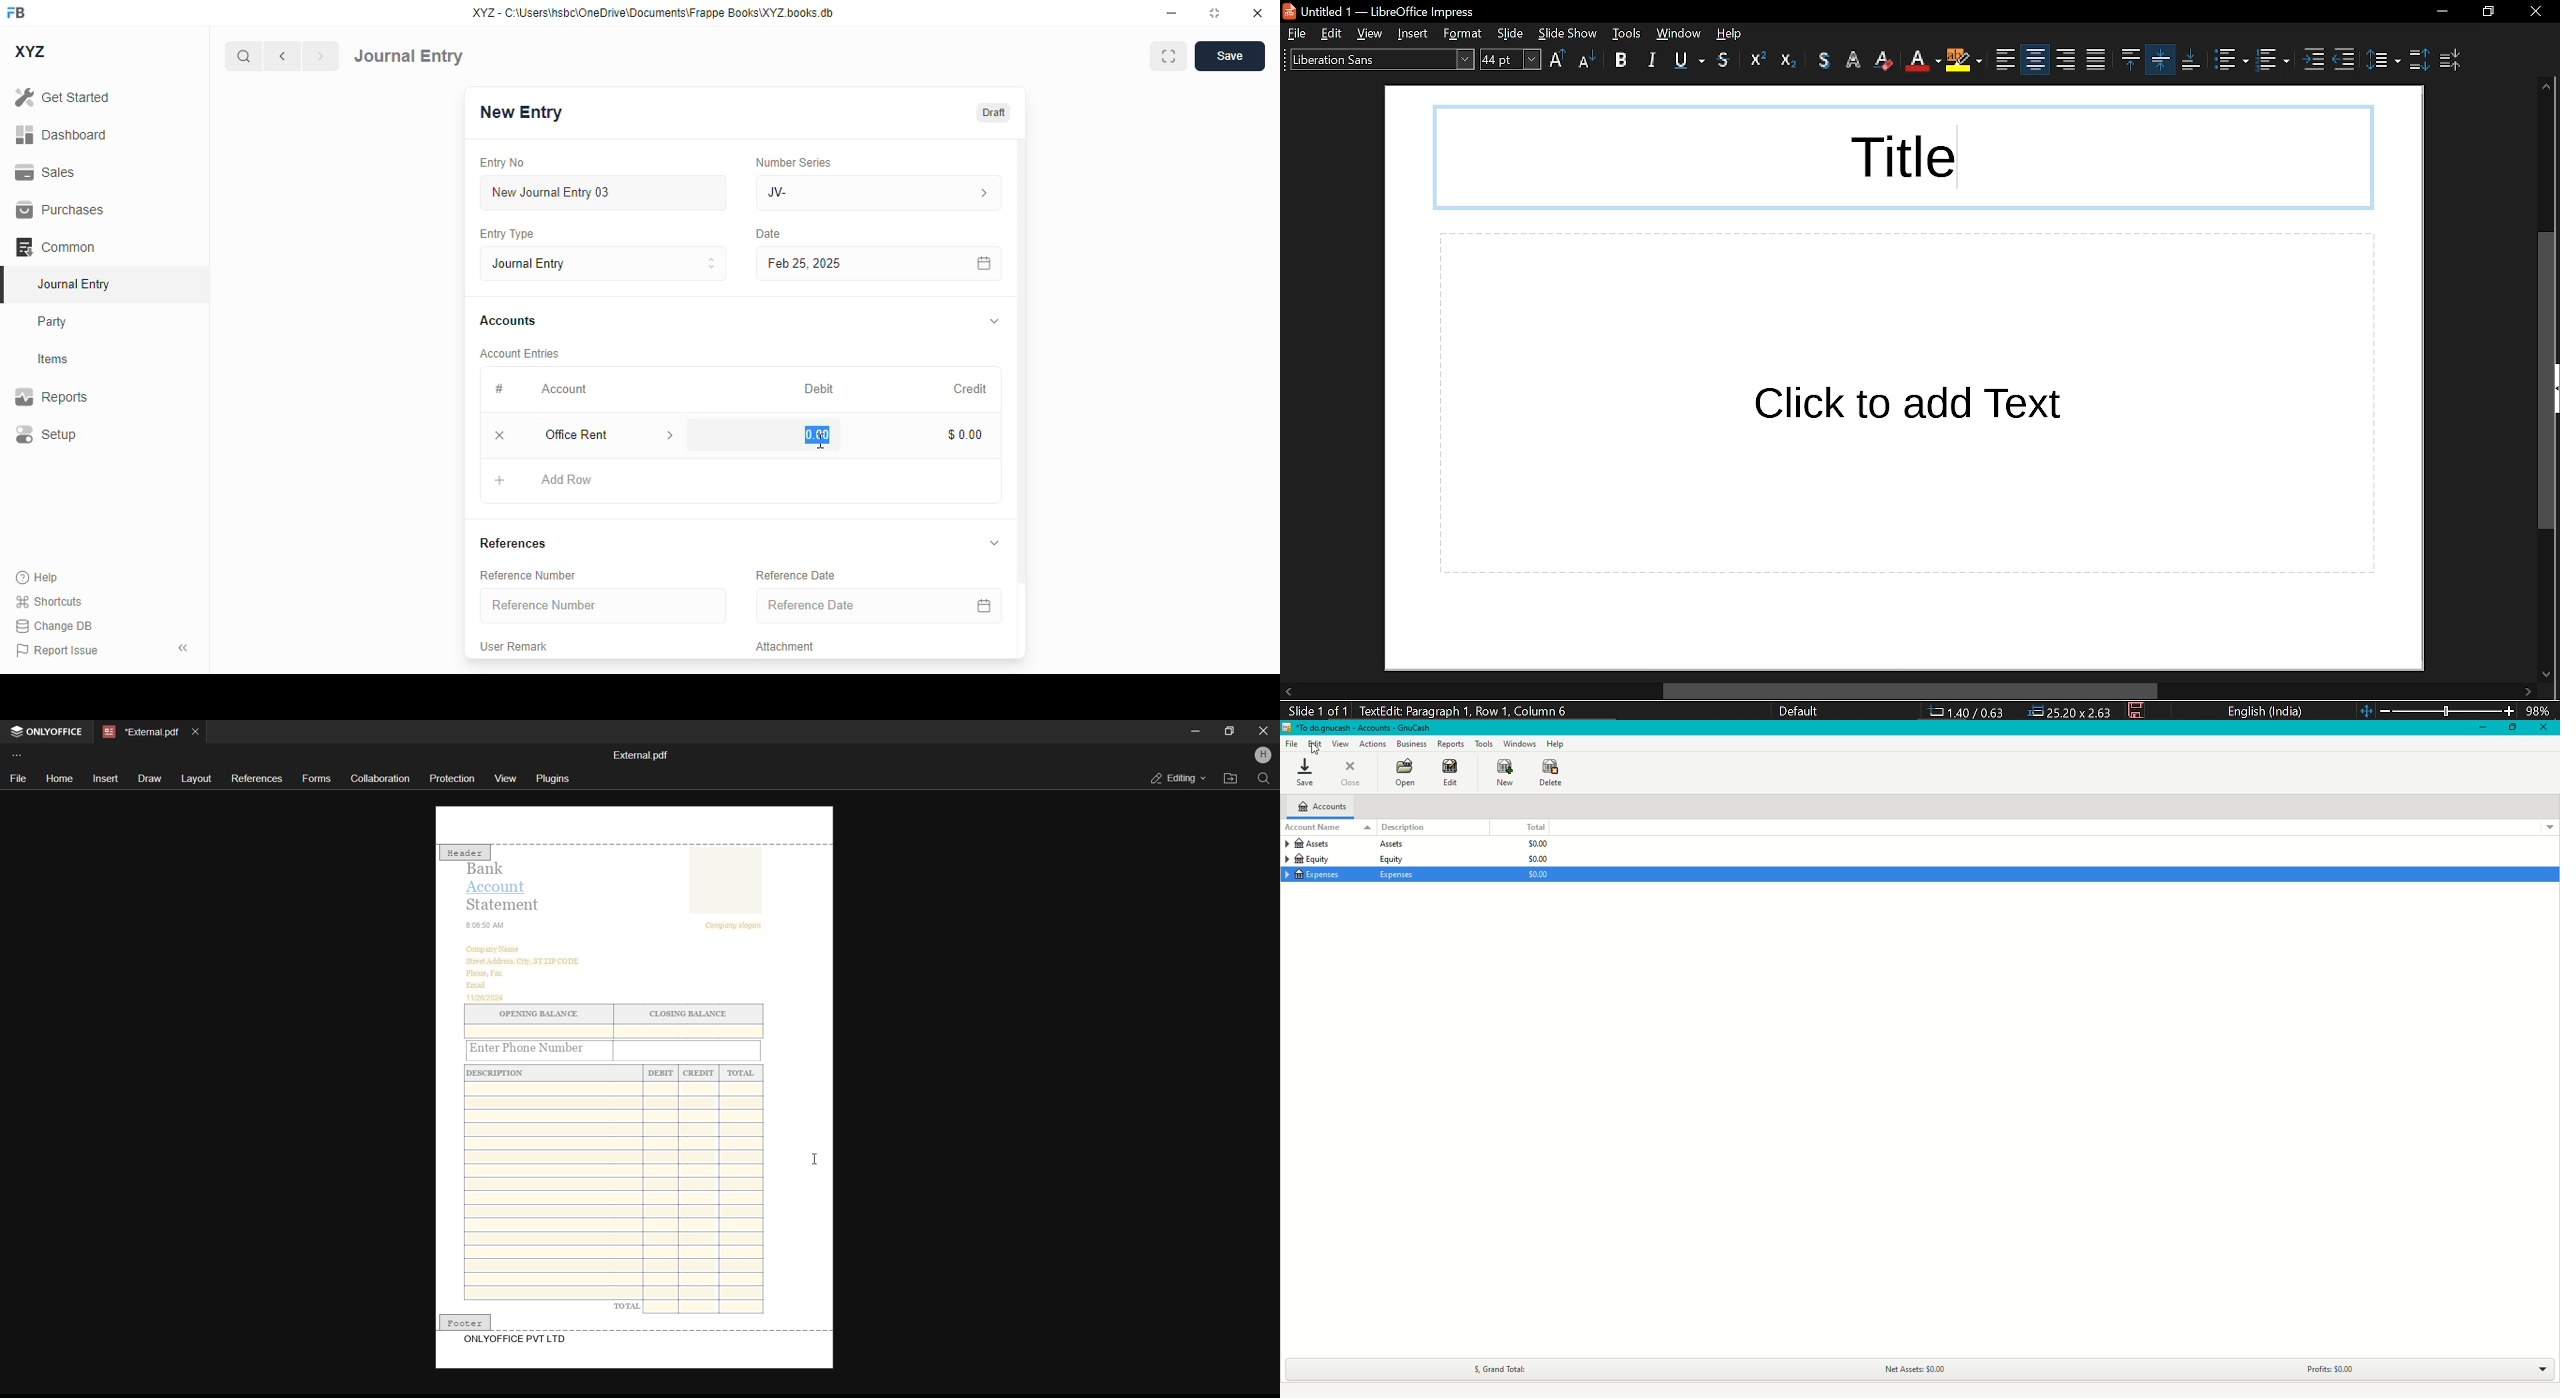 The width and height of the screenshot is (2576, 1400). What do you see at coordinates (1291, 743) in the screenshot?
I see `File` at bounding box center [1291, 743].